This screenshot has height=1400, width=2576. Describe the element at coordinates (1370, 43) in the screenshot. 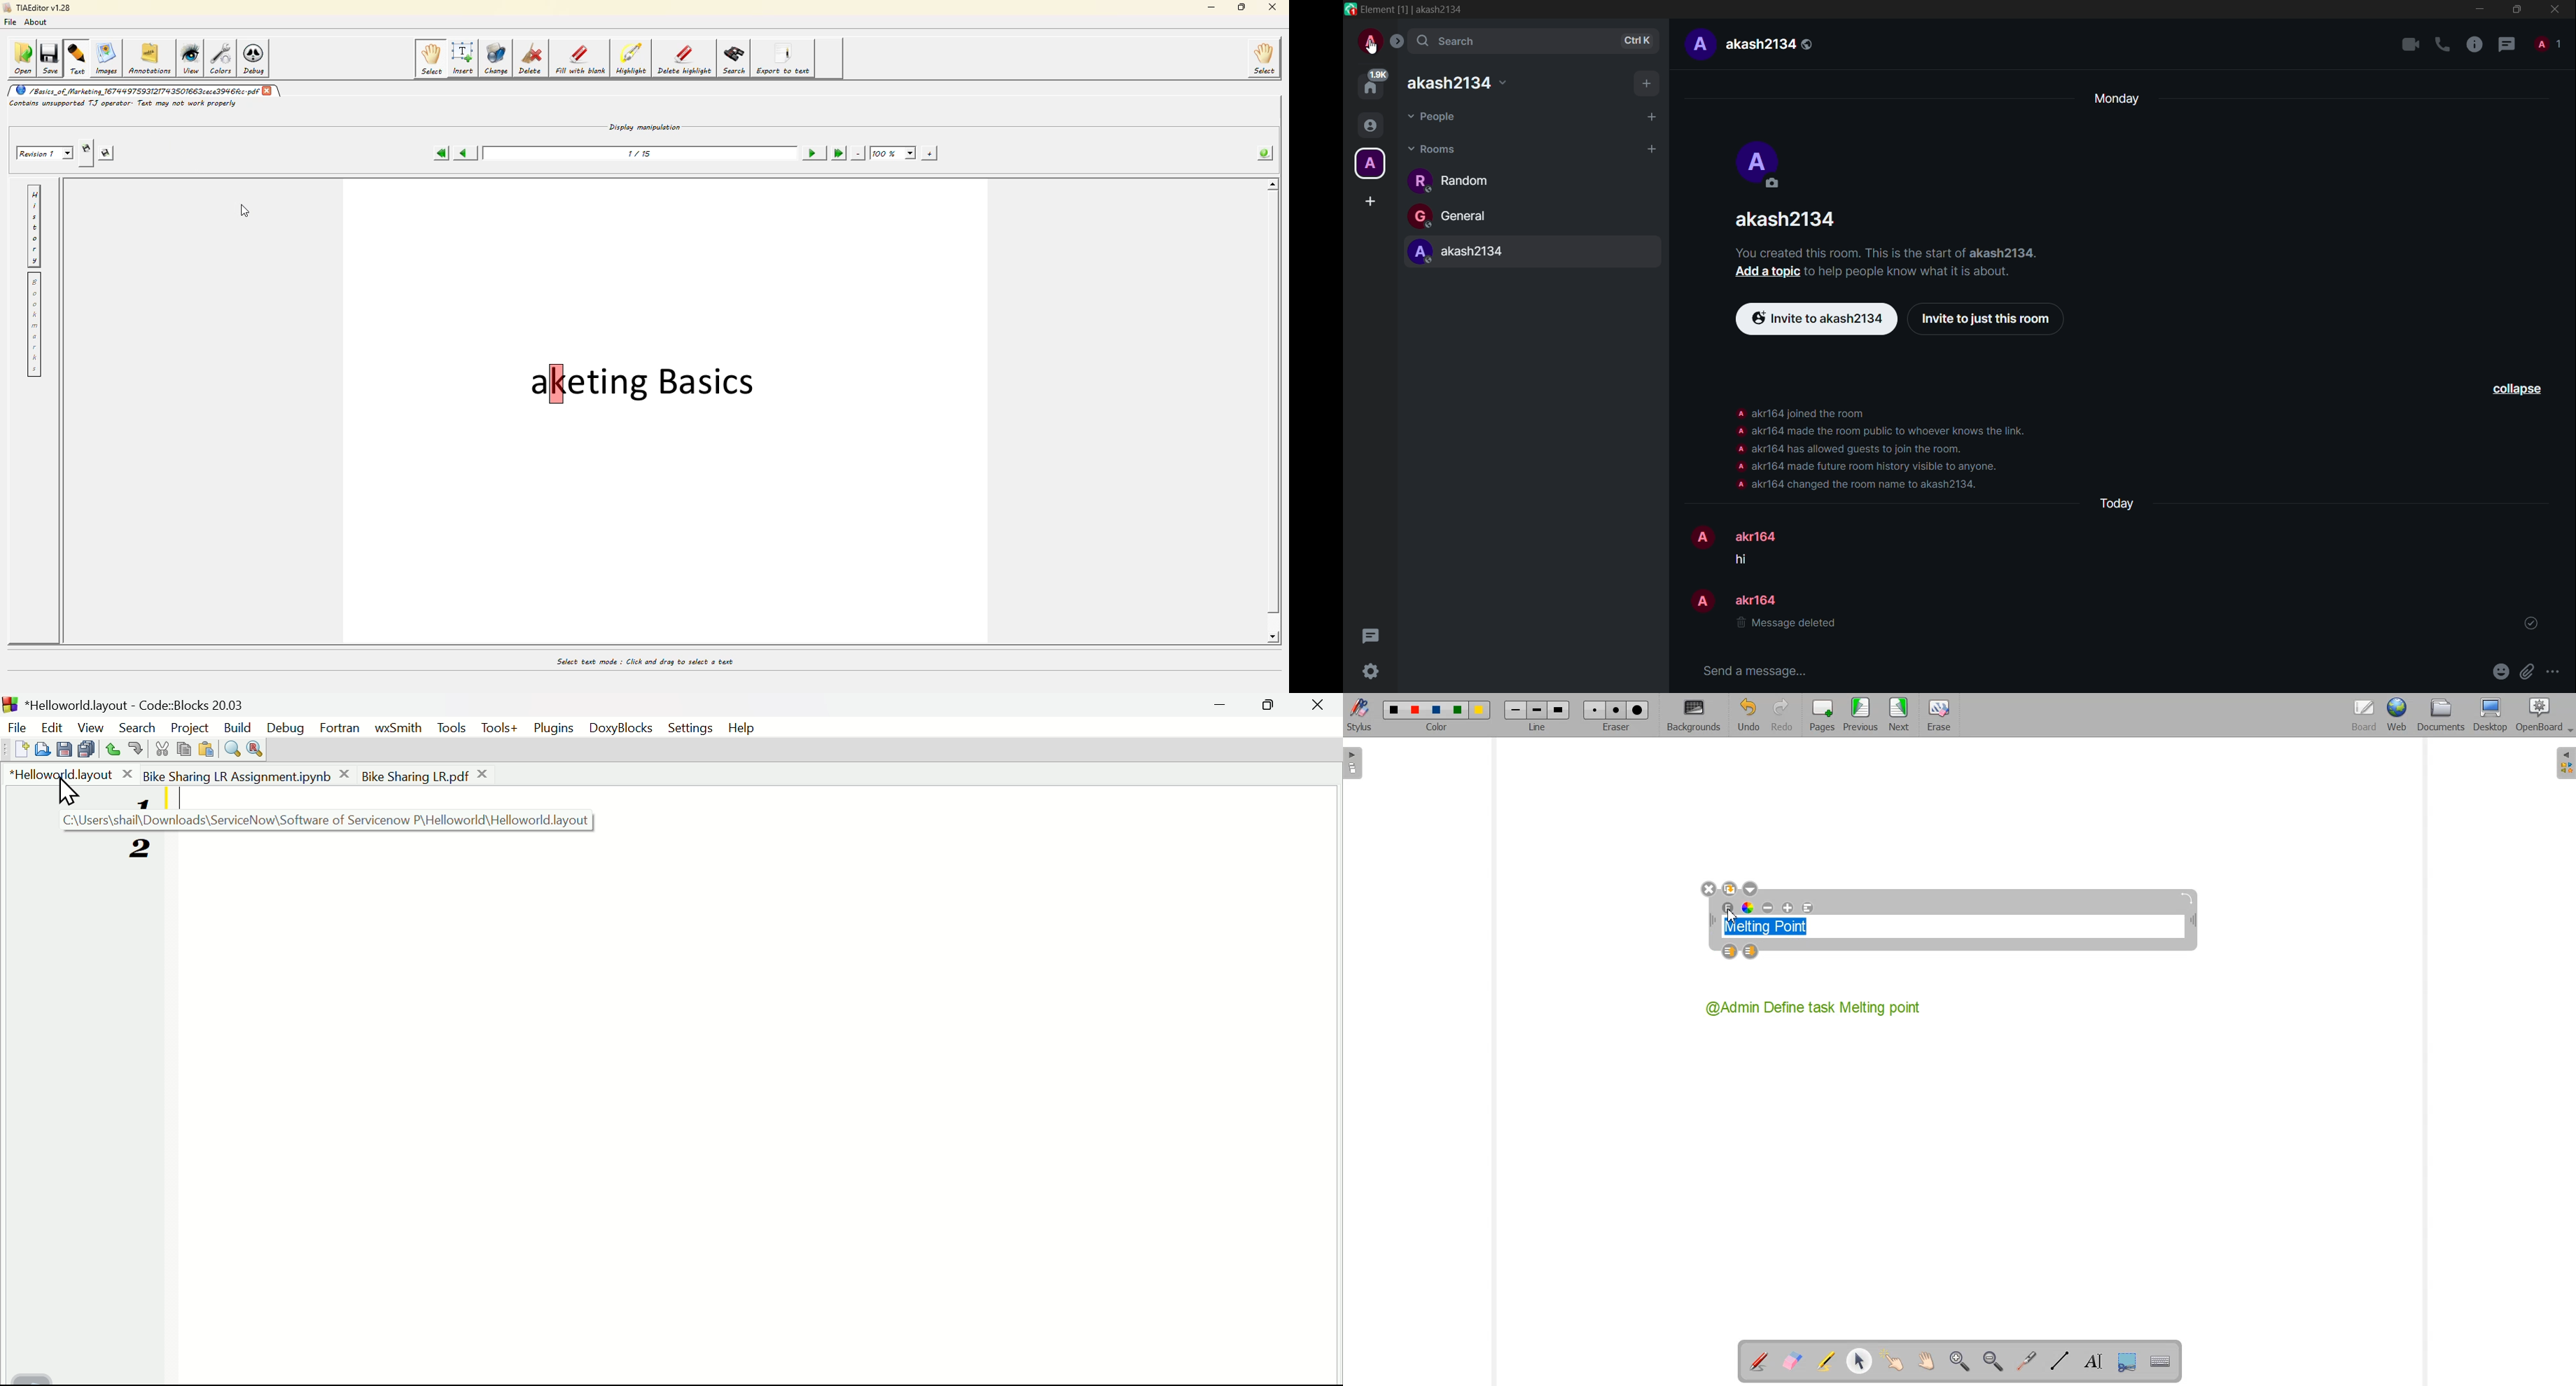

I see `profile` at that location.